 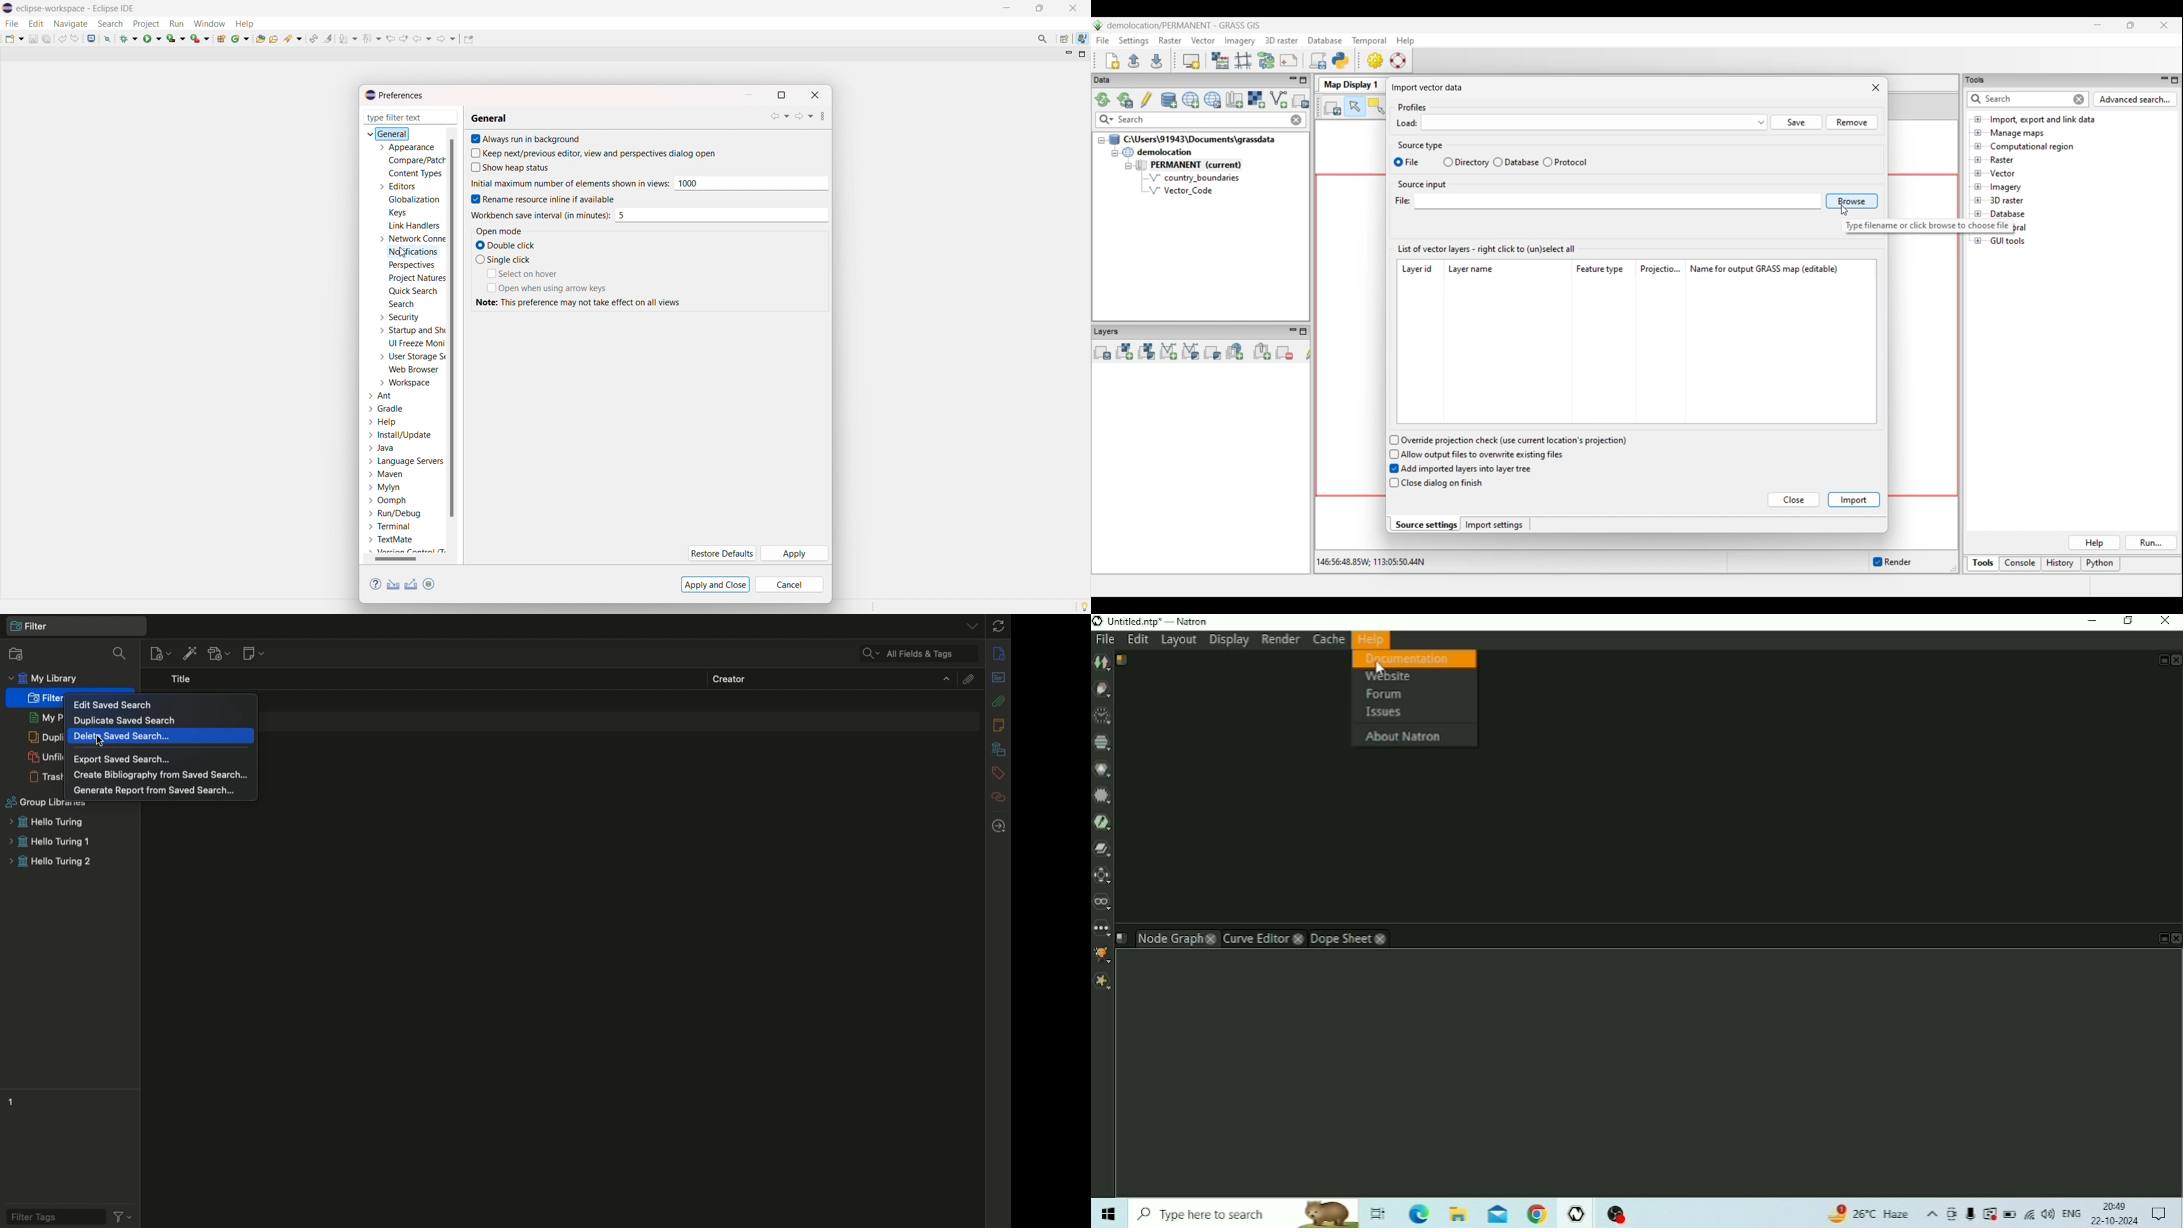 I want to click on Filter tags, so click(x=51, y=1215).